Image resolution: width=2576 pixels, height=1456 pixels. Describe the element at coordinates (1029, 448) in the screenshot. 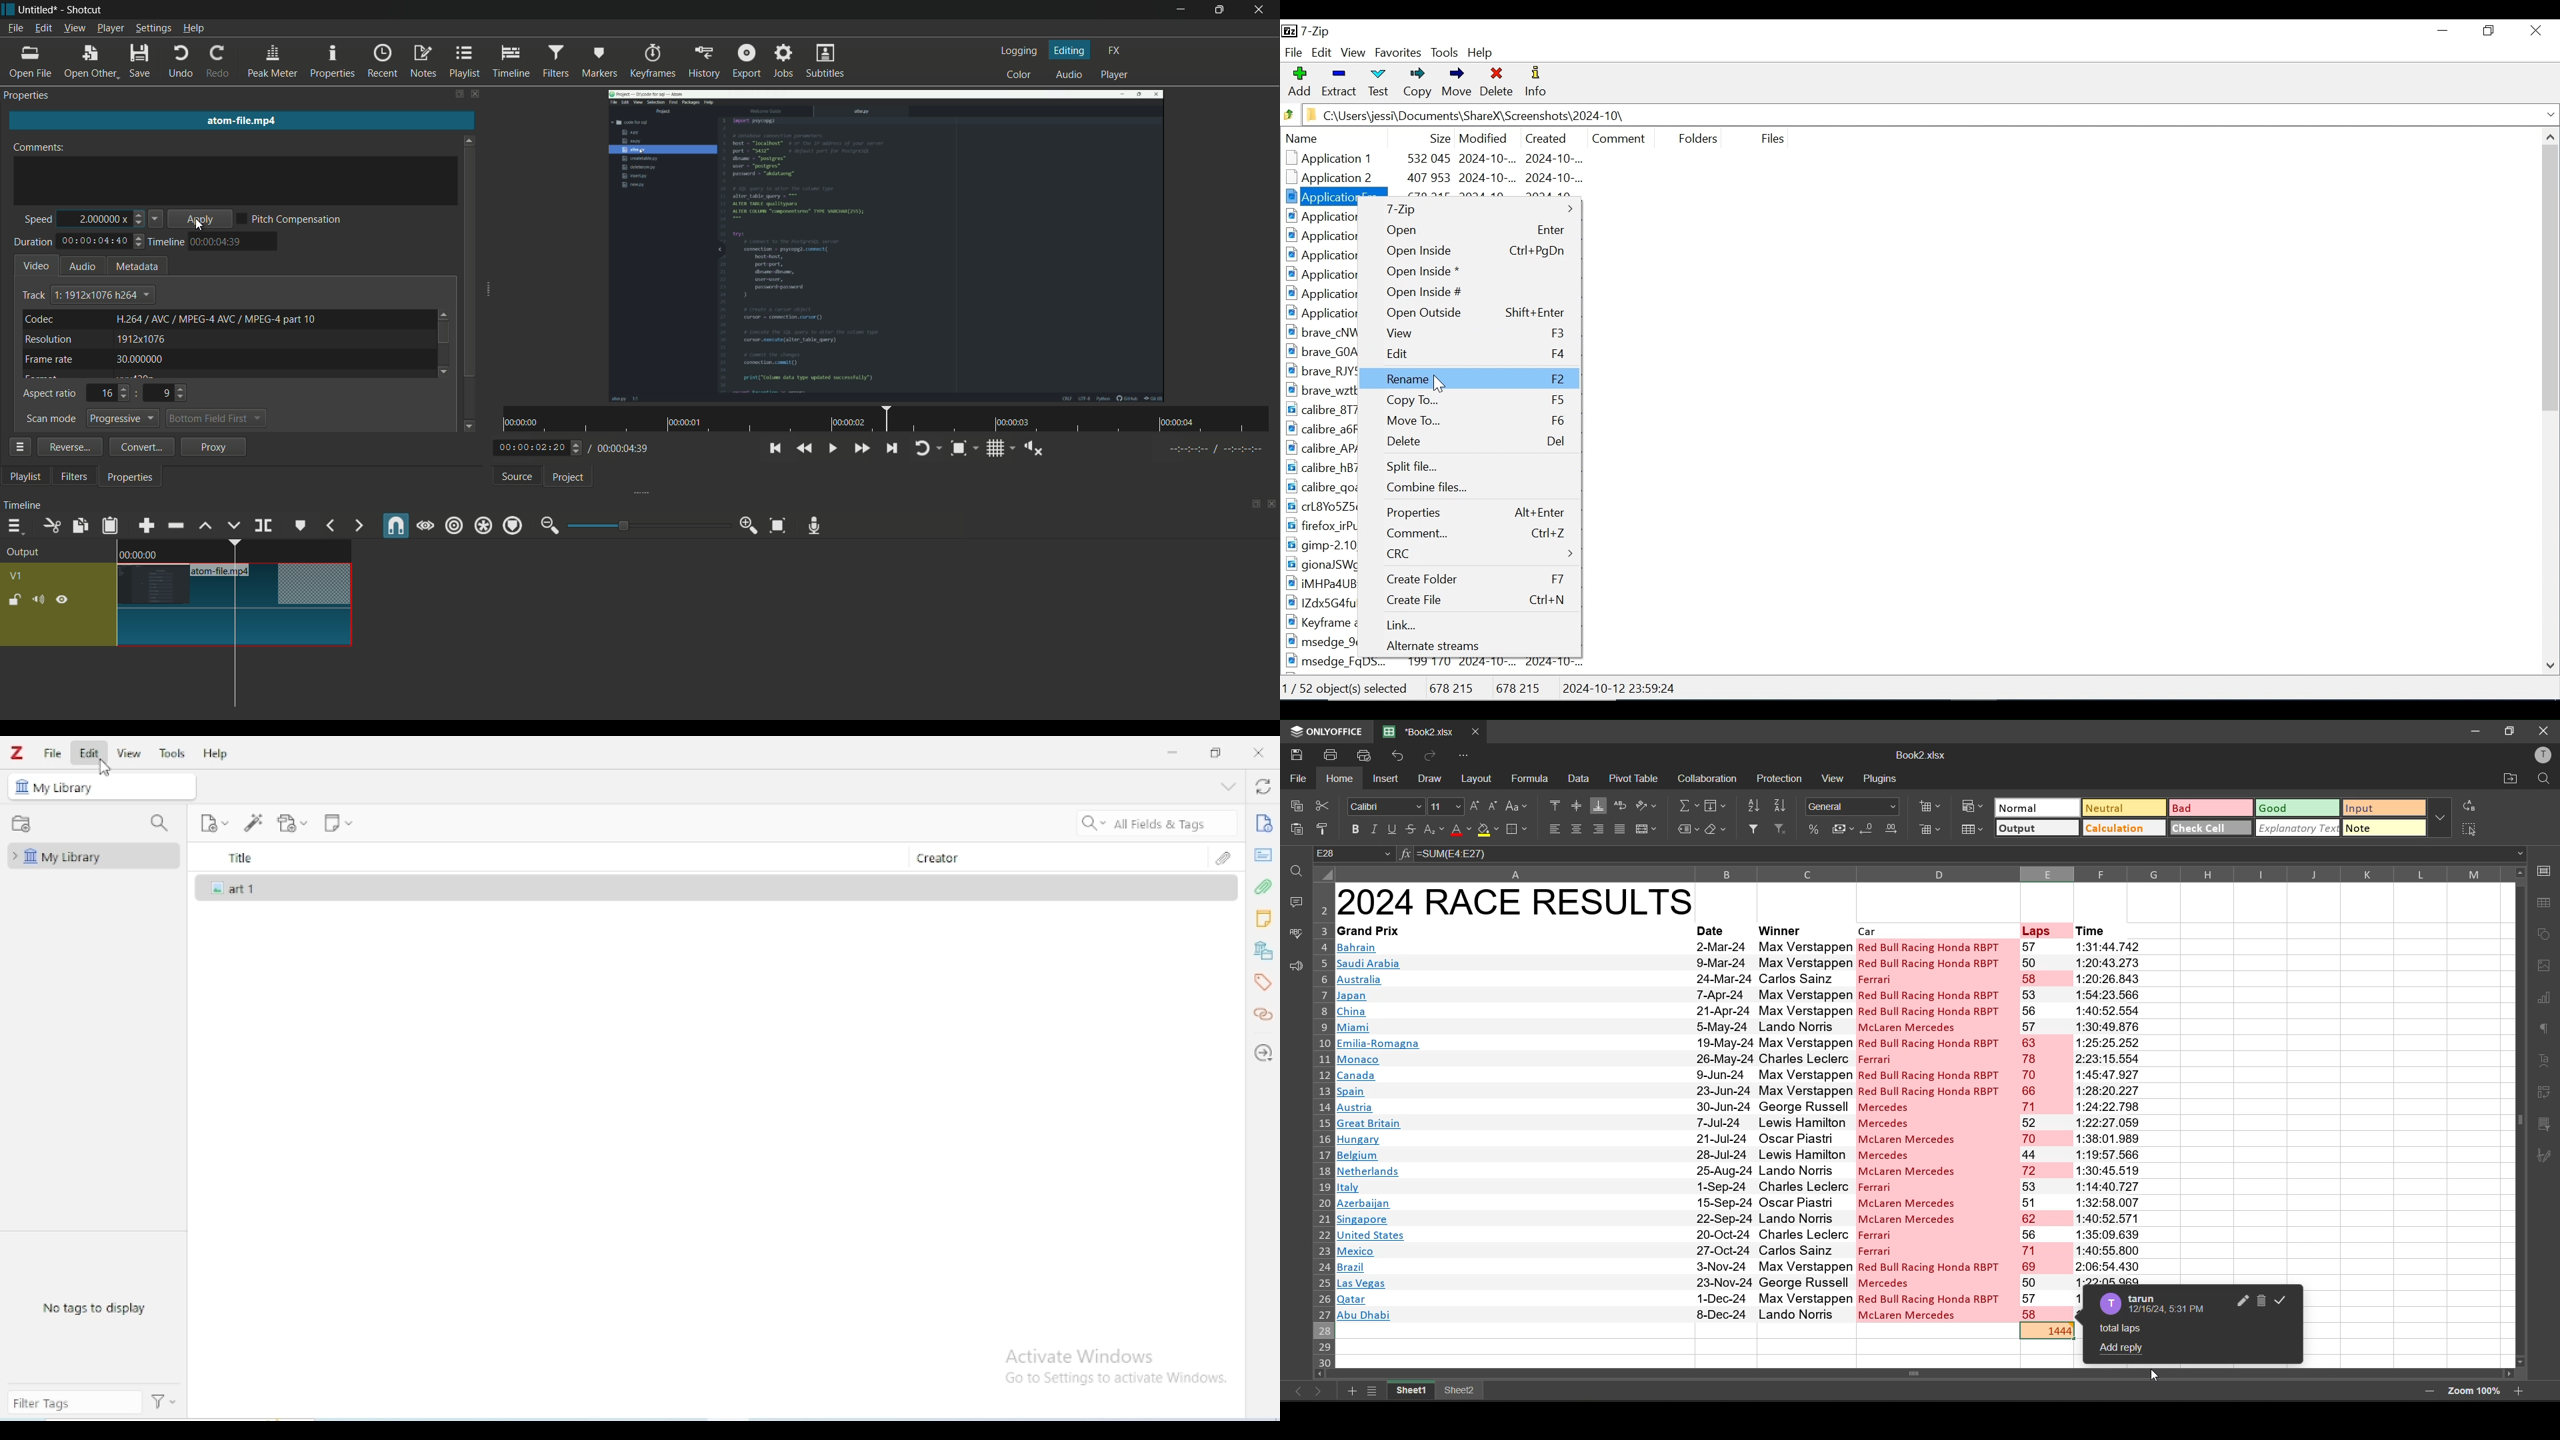

I see `show volume control` at that location.